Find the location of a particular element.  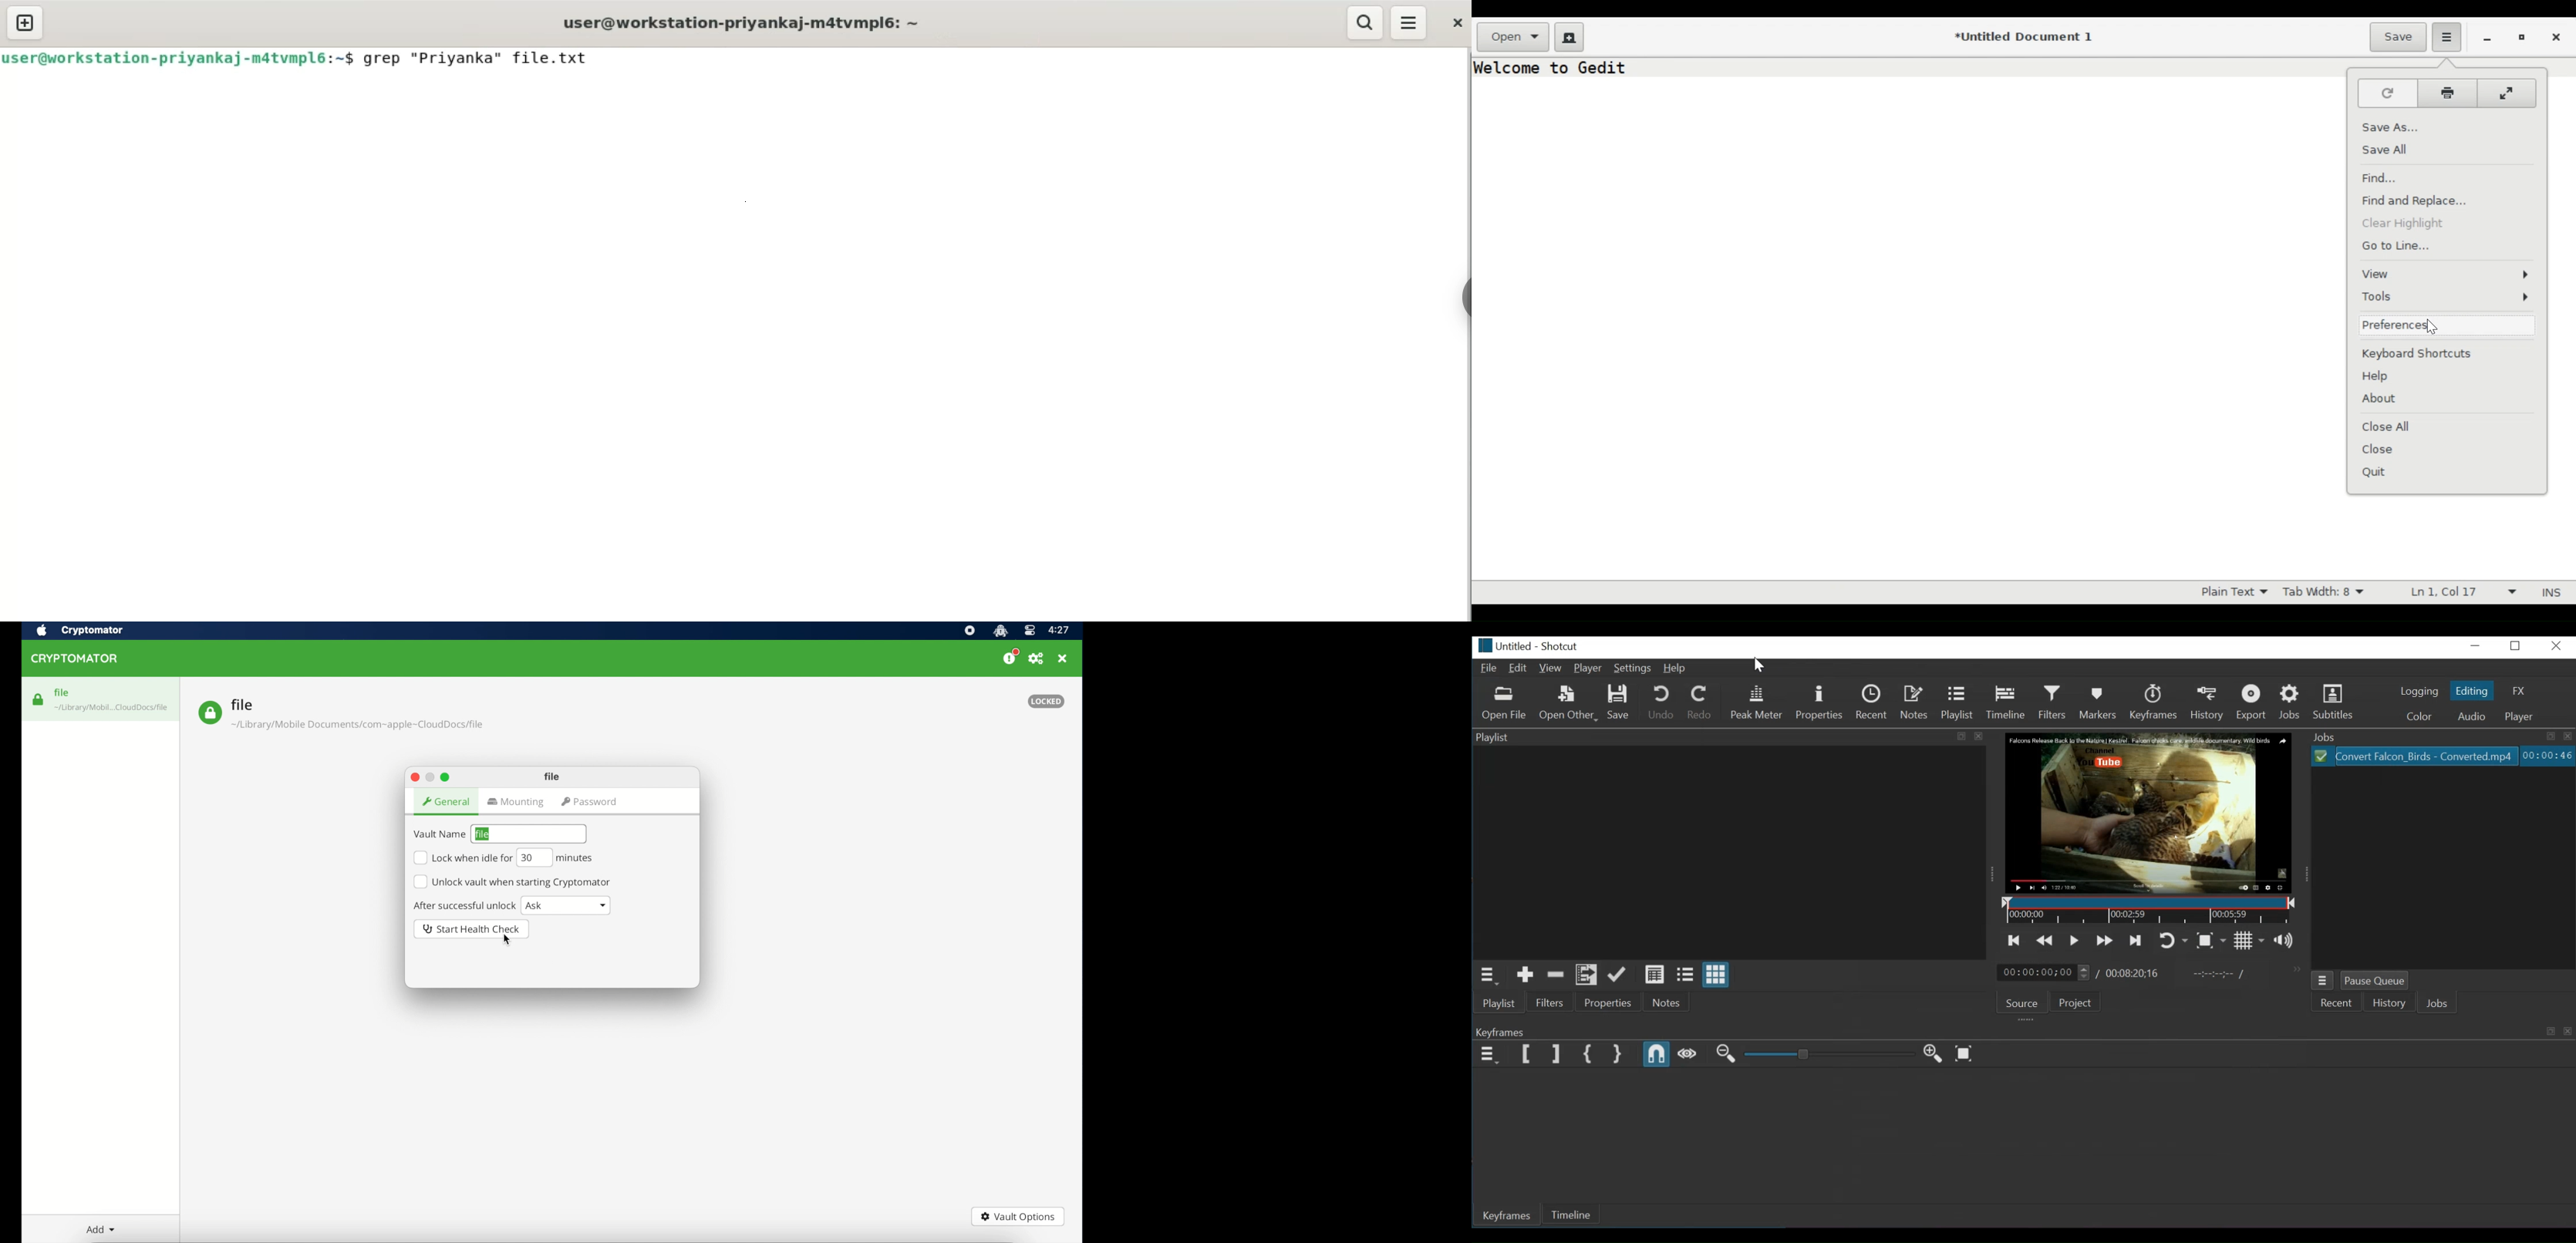

Peak Meter is located at coordinates (1759, 703).